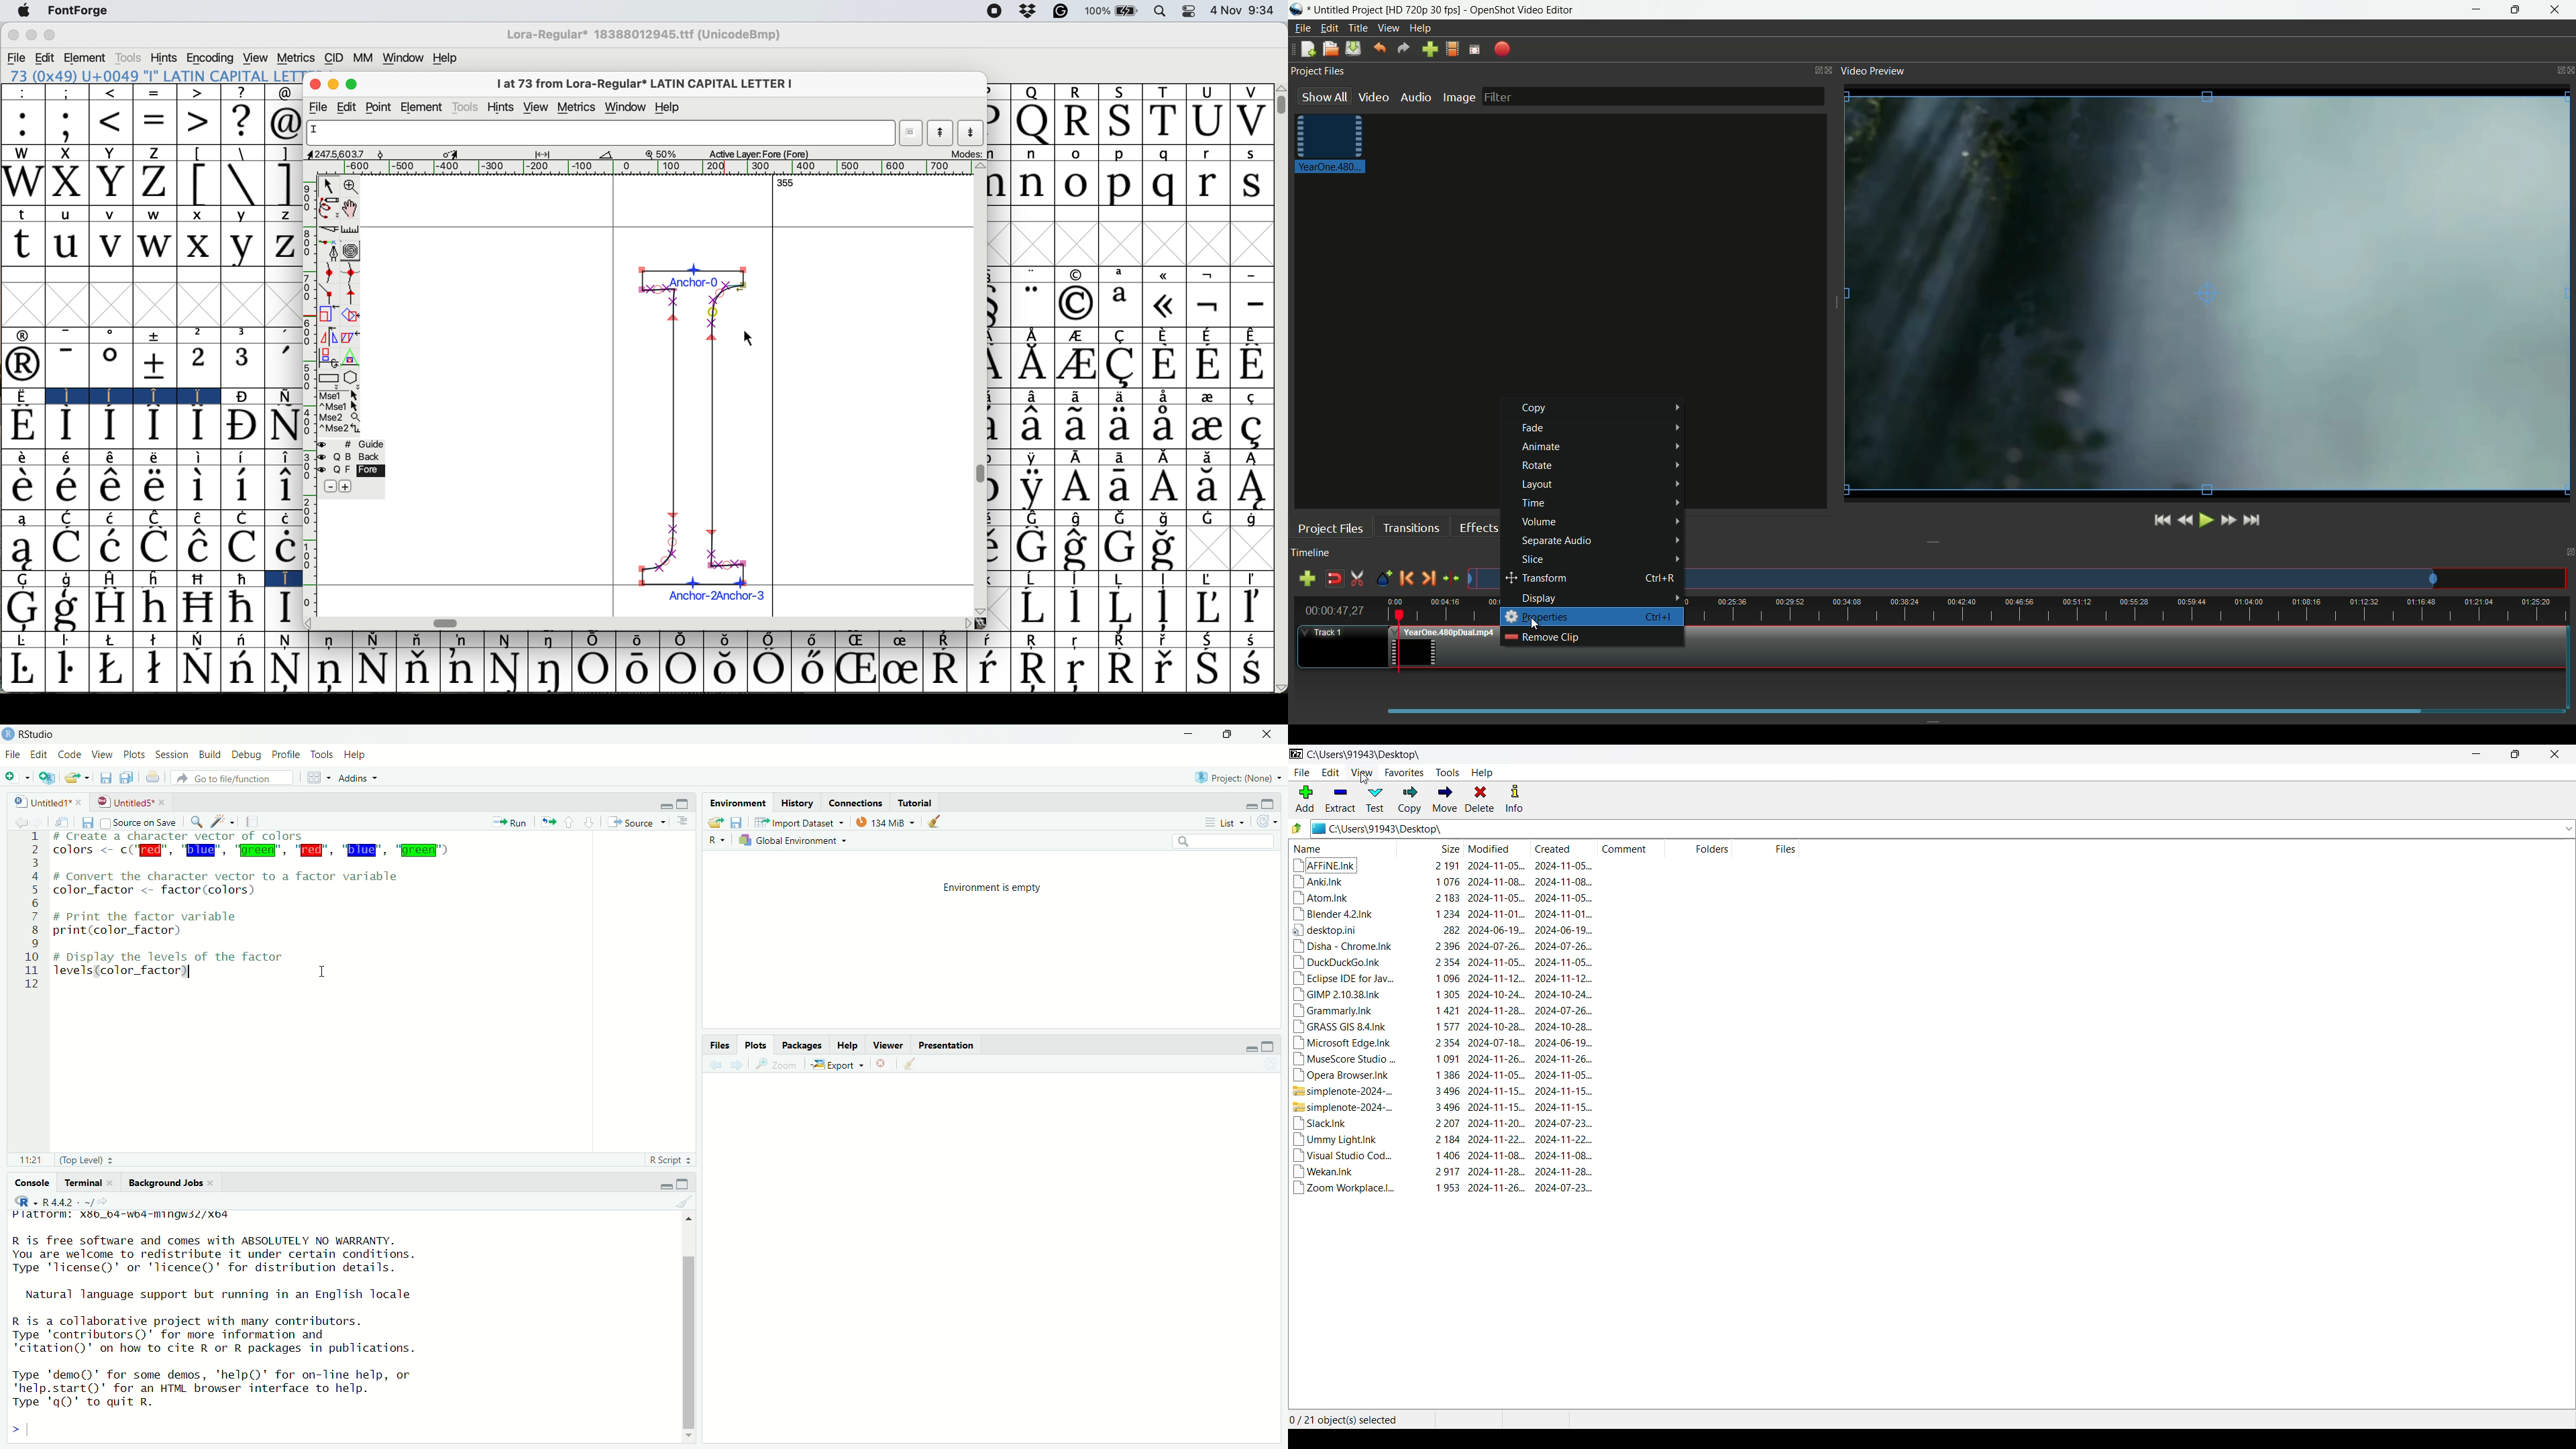  What do you see at coordinates (323, 753) in the screenshot?
I see `tools` at bounding box center [323, 753].